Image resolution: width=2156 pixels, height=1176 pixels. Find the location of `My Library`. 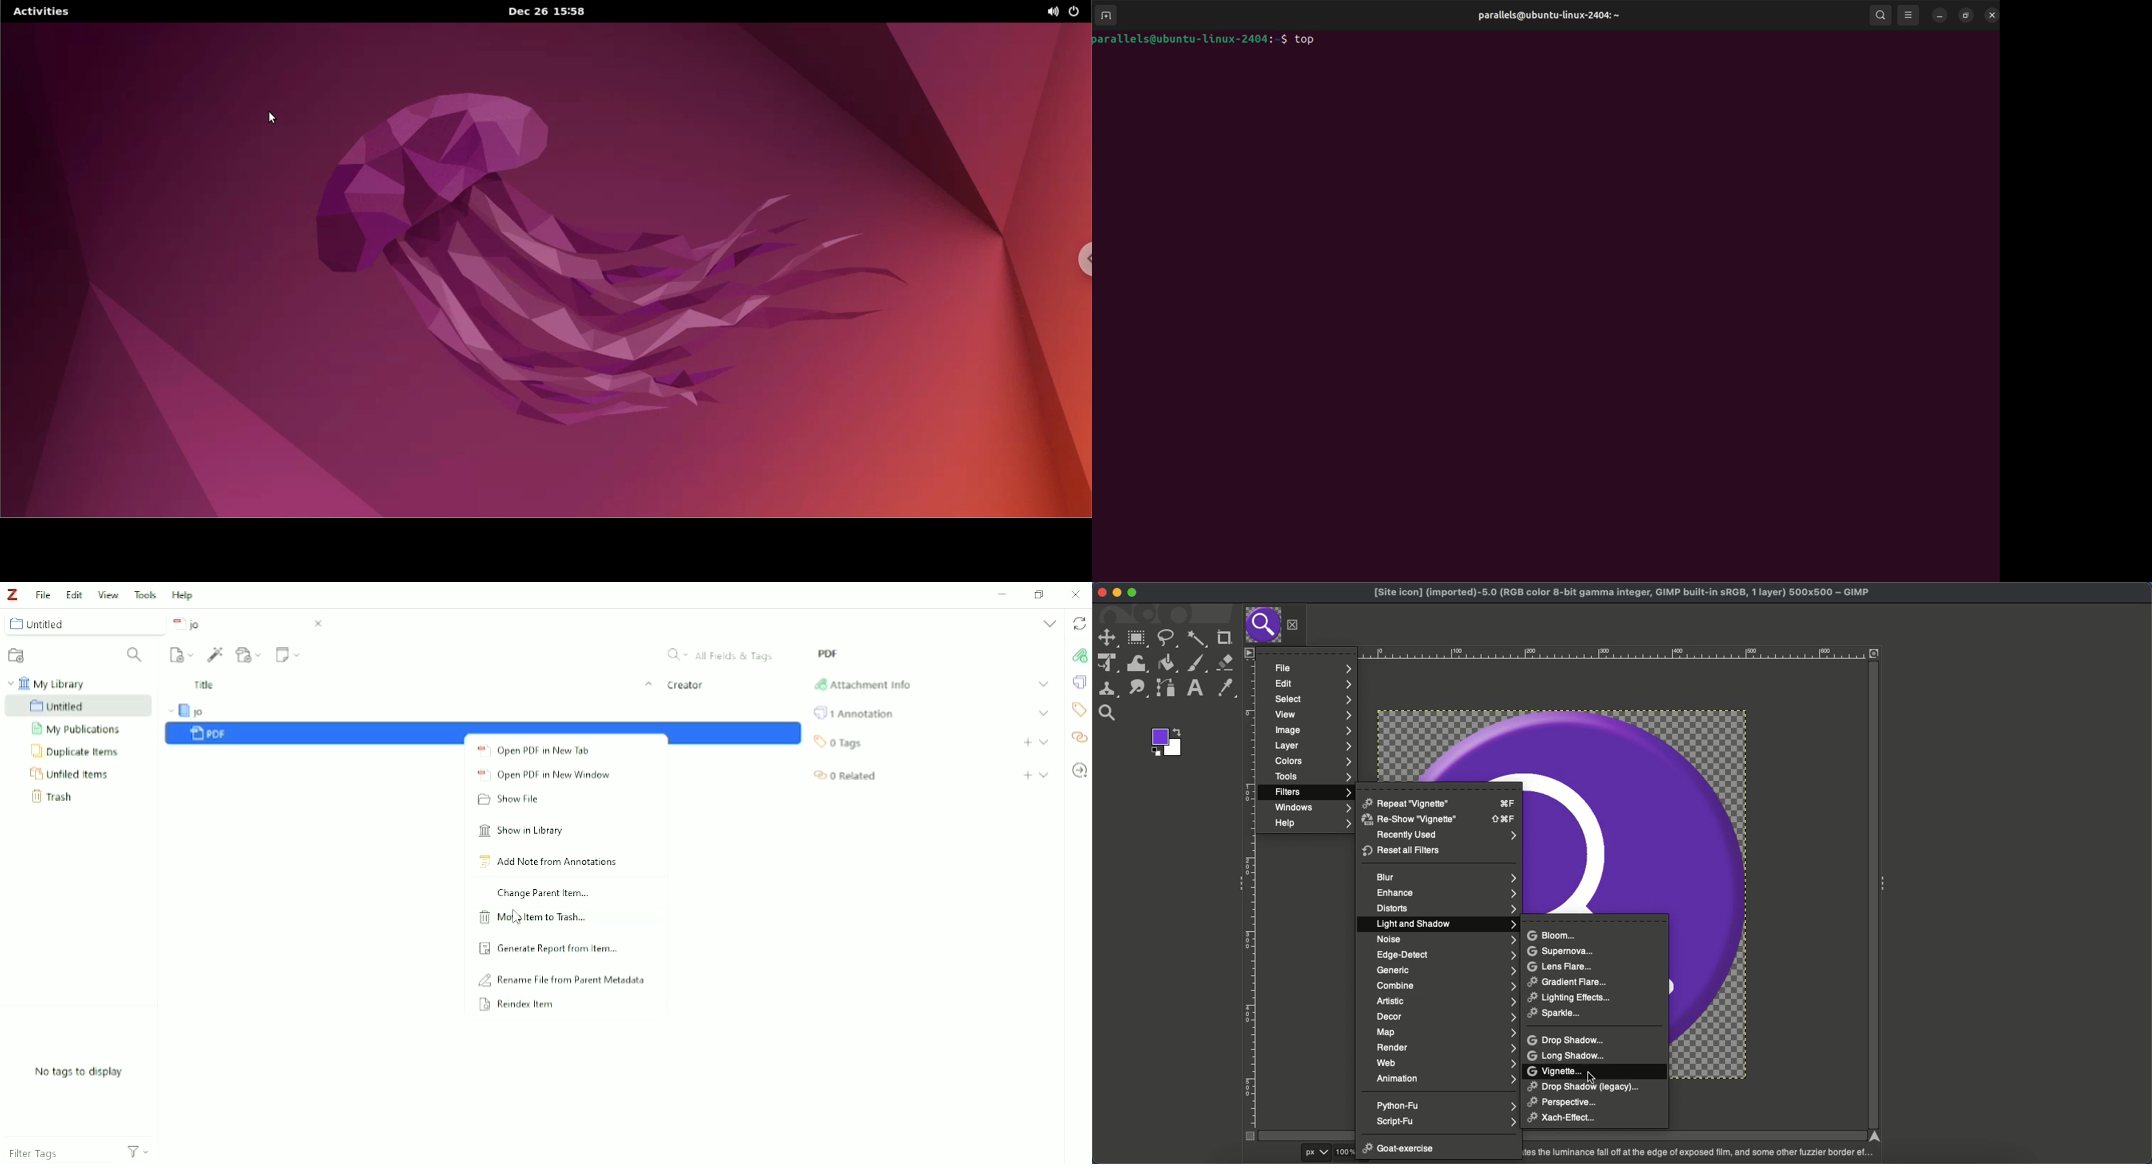

My Library is located at coordinates (48, 682).